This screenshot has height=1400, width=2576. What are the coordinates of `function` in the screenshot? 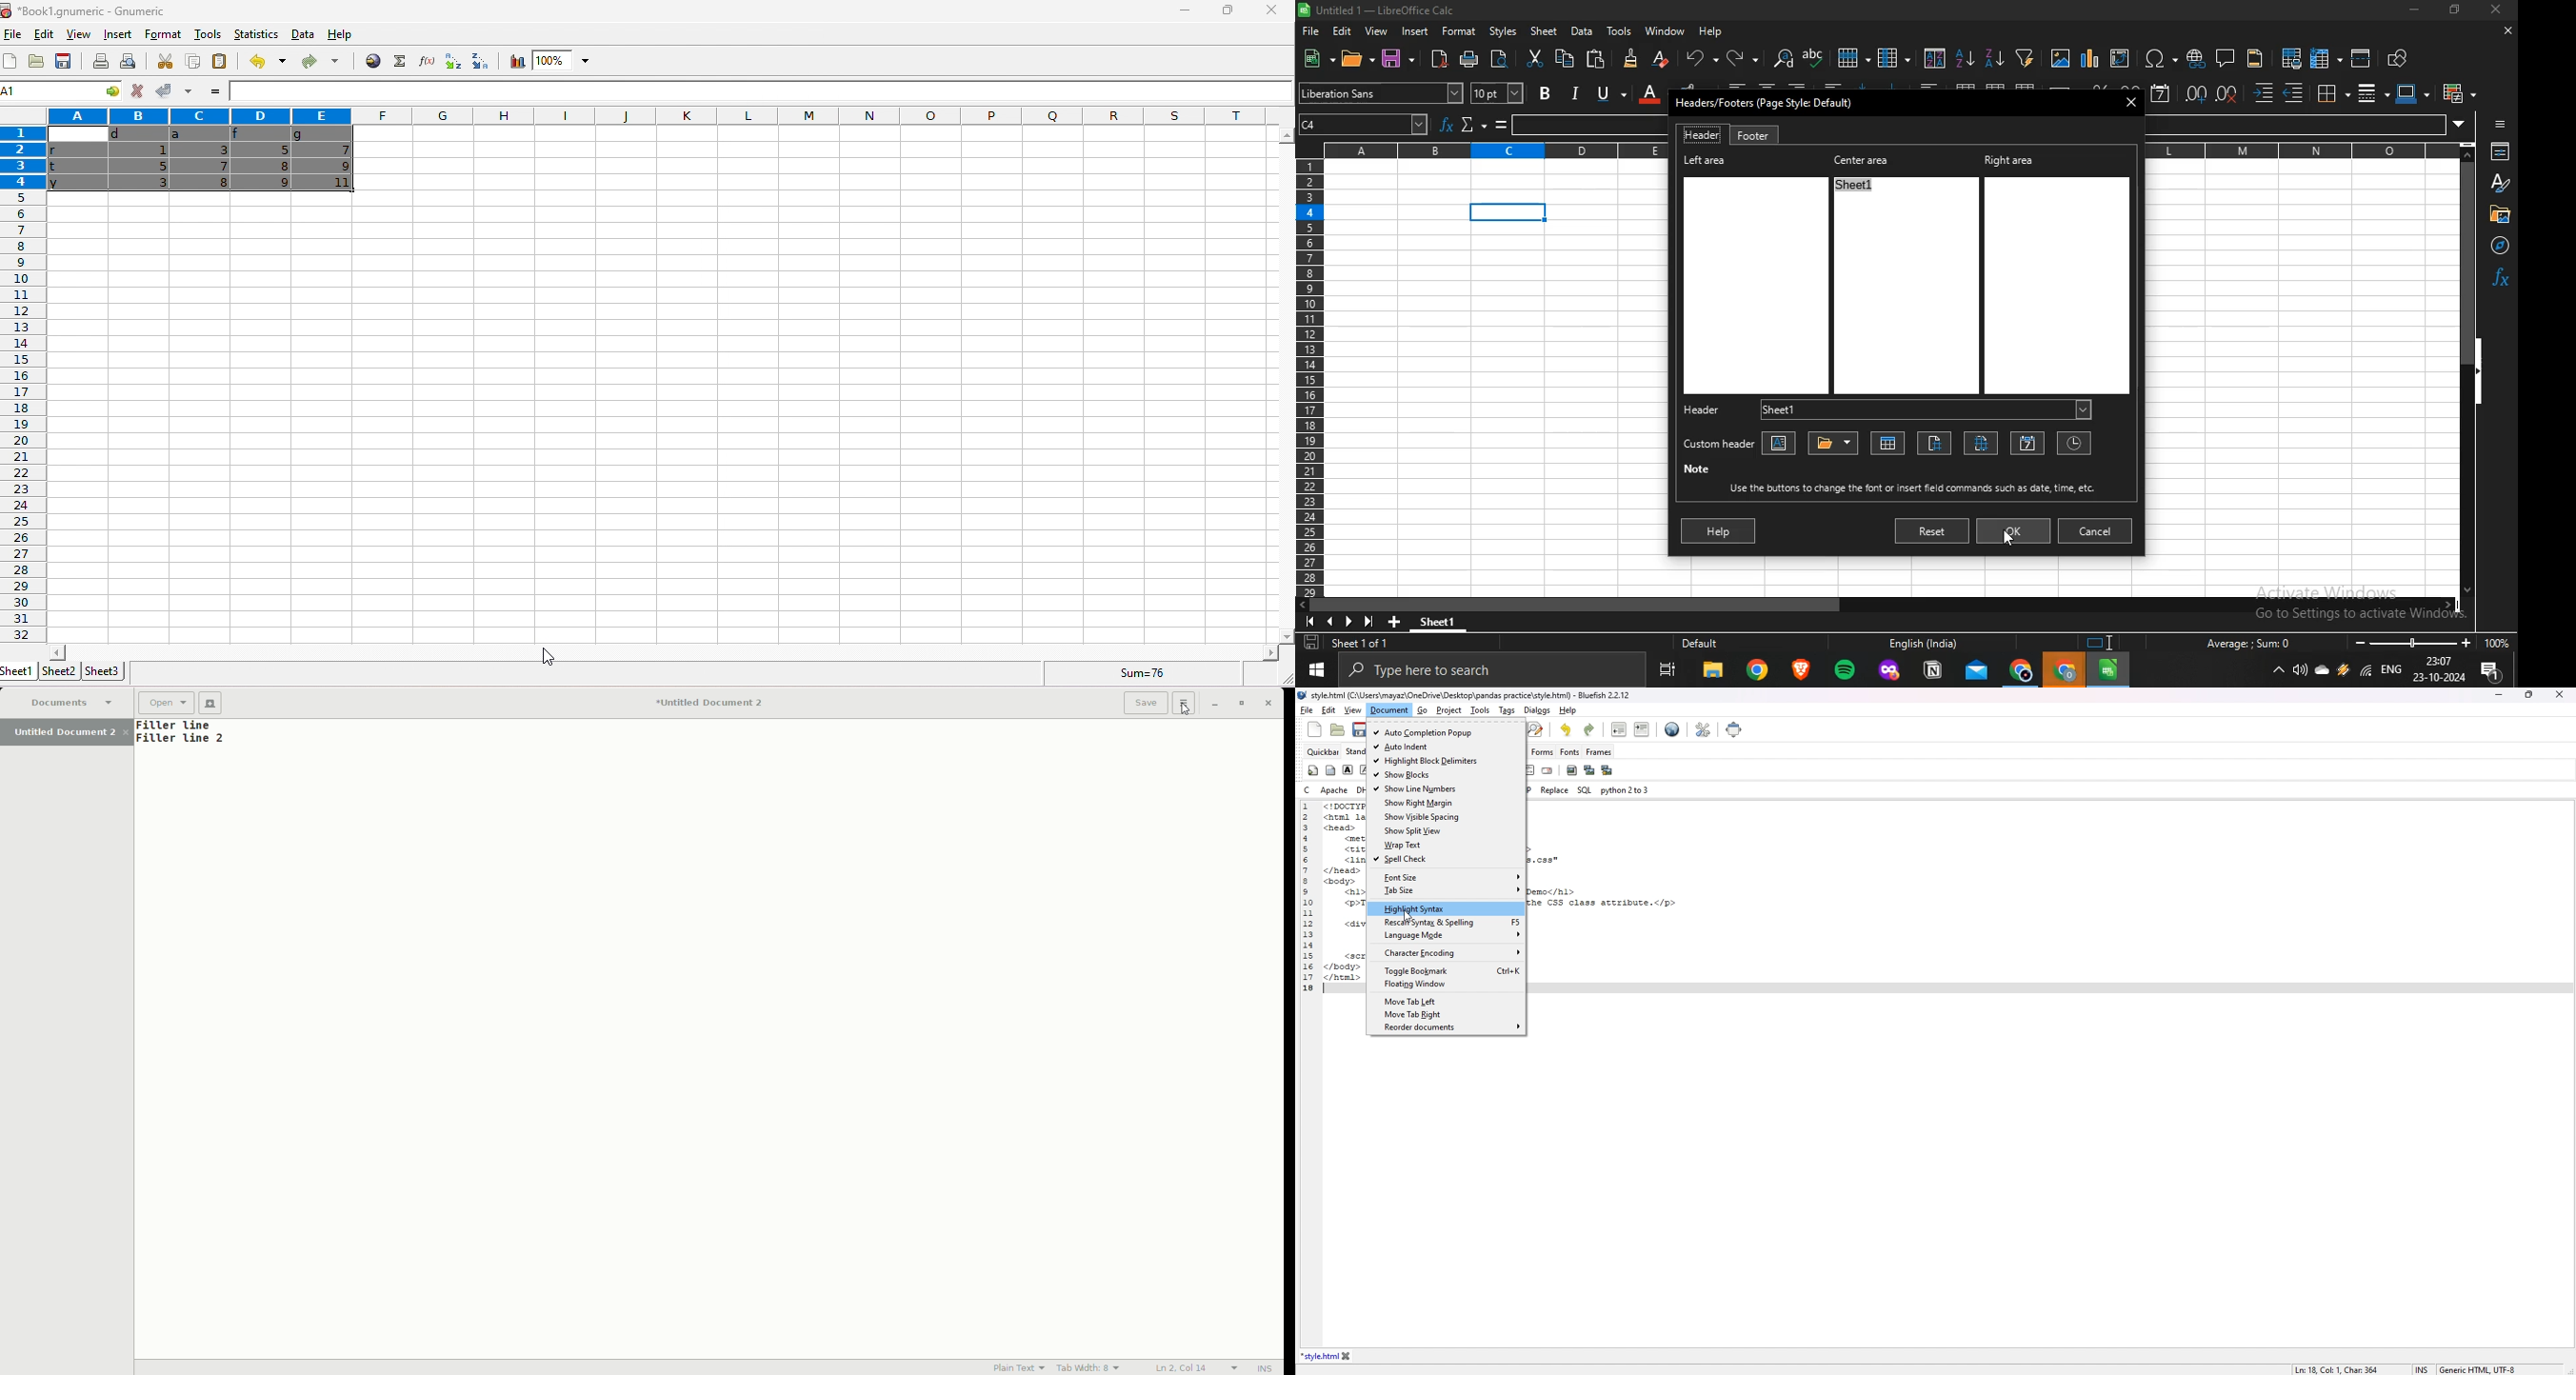 It's located at (397, 61).